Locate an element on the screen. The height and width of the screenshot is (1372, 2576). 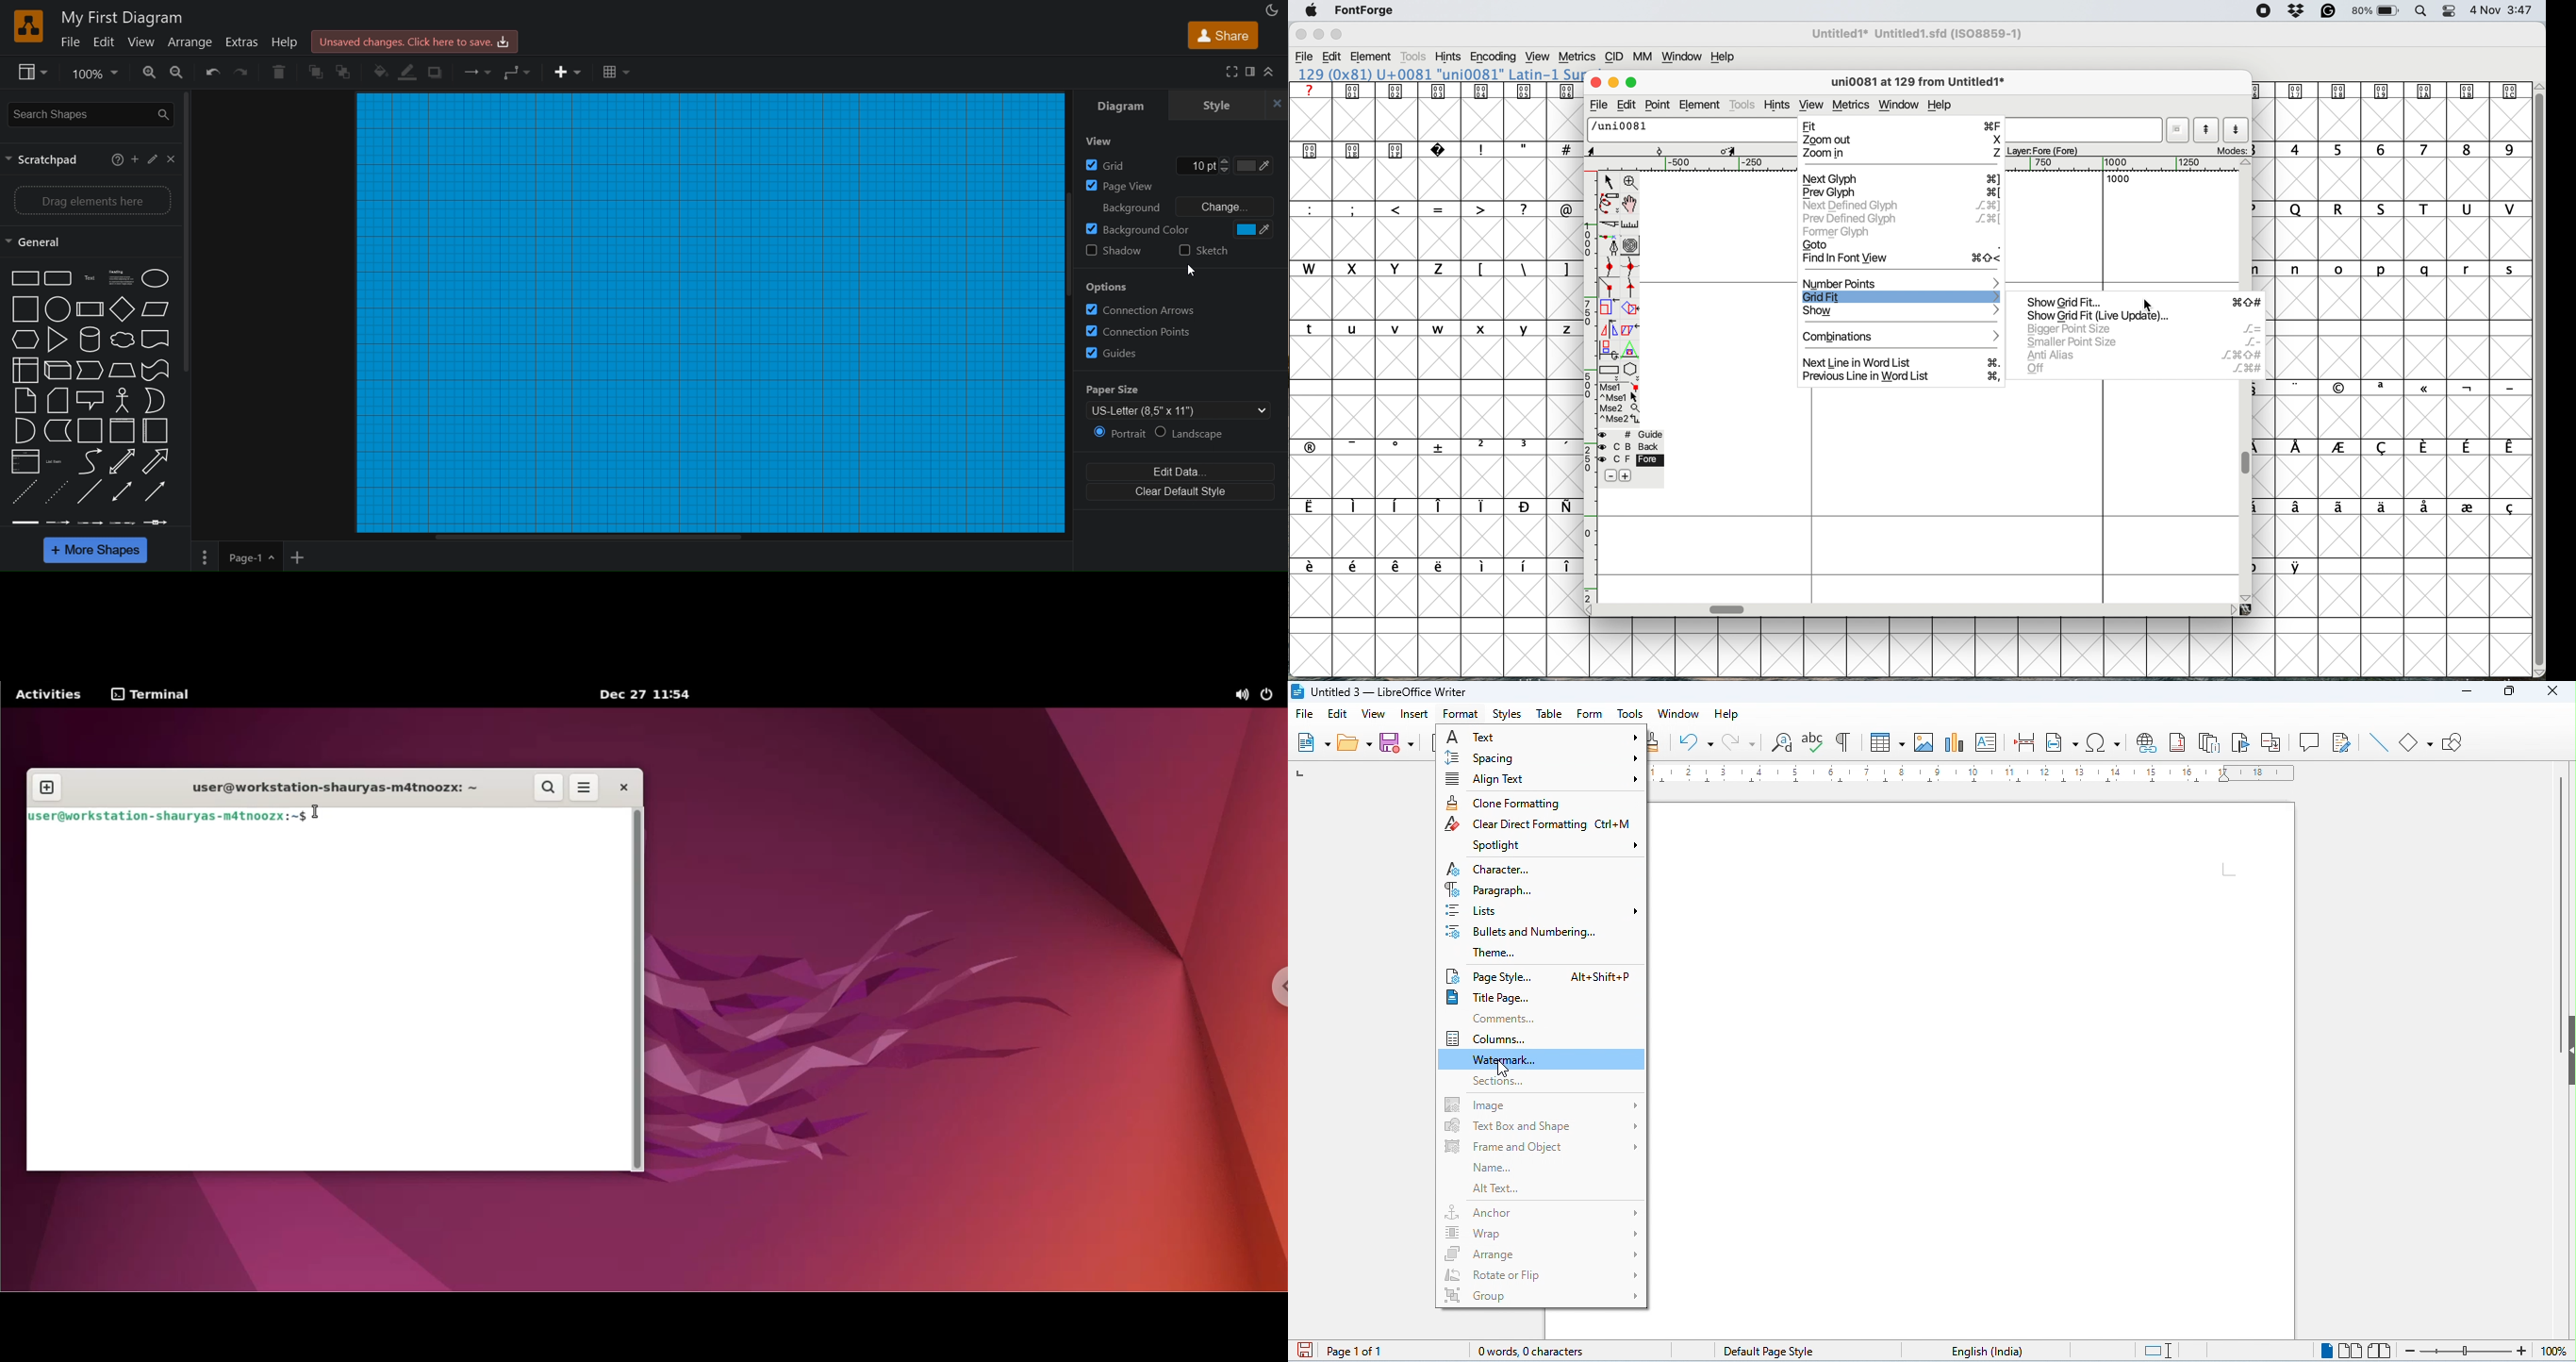
Scroll Button is located at coordinates (1591, 611).